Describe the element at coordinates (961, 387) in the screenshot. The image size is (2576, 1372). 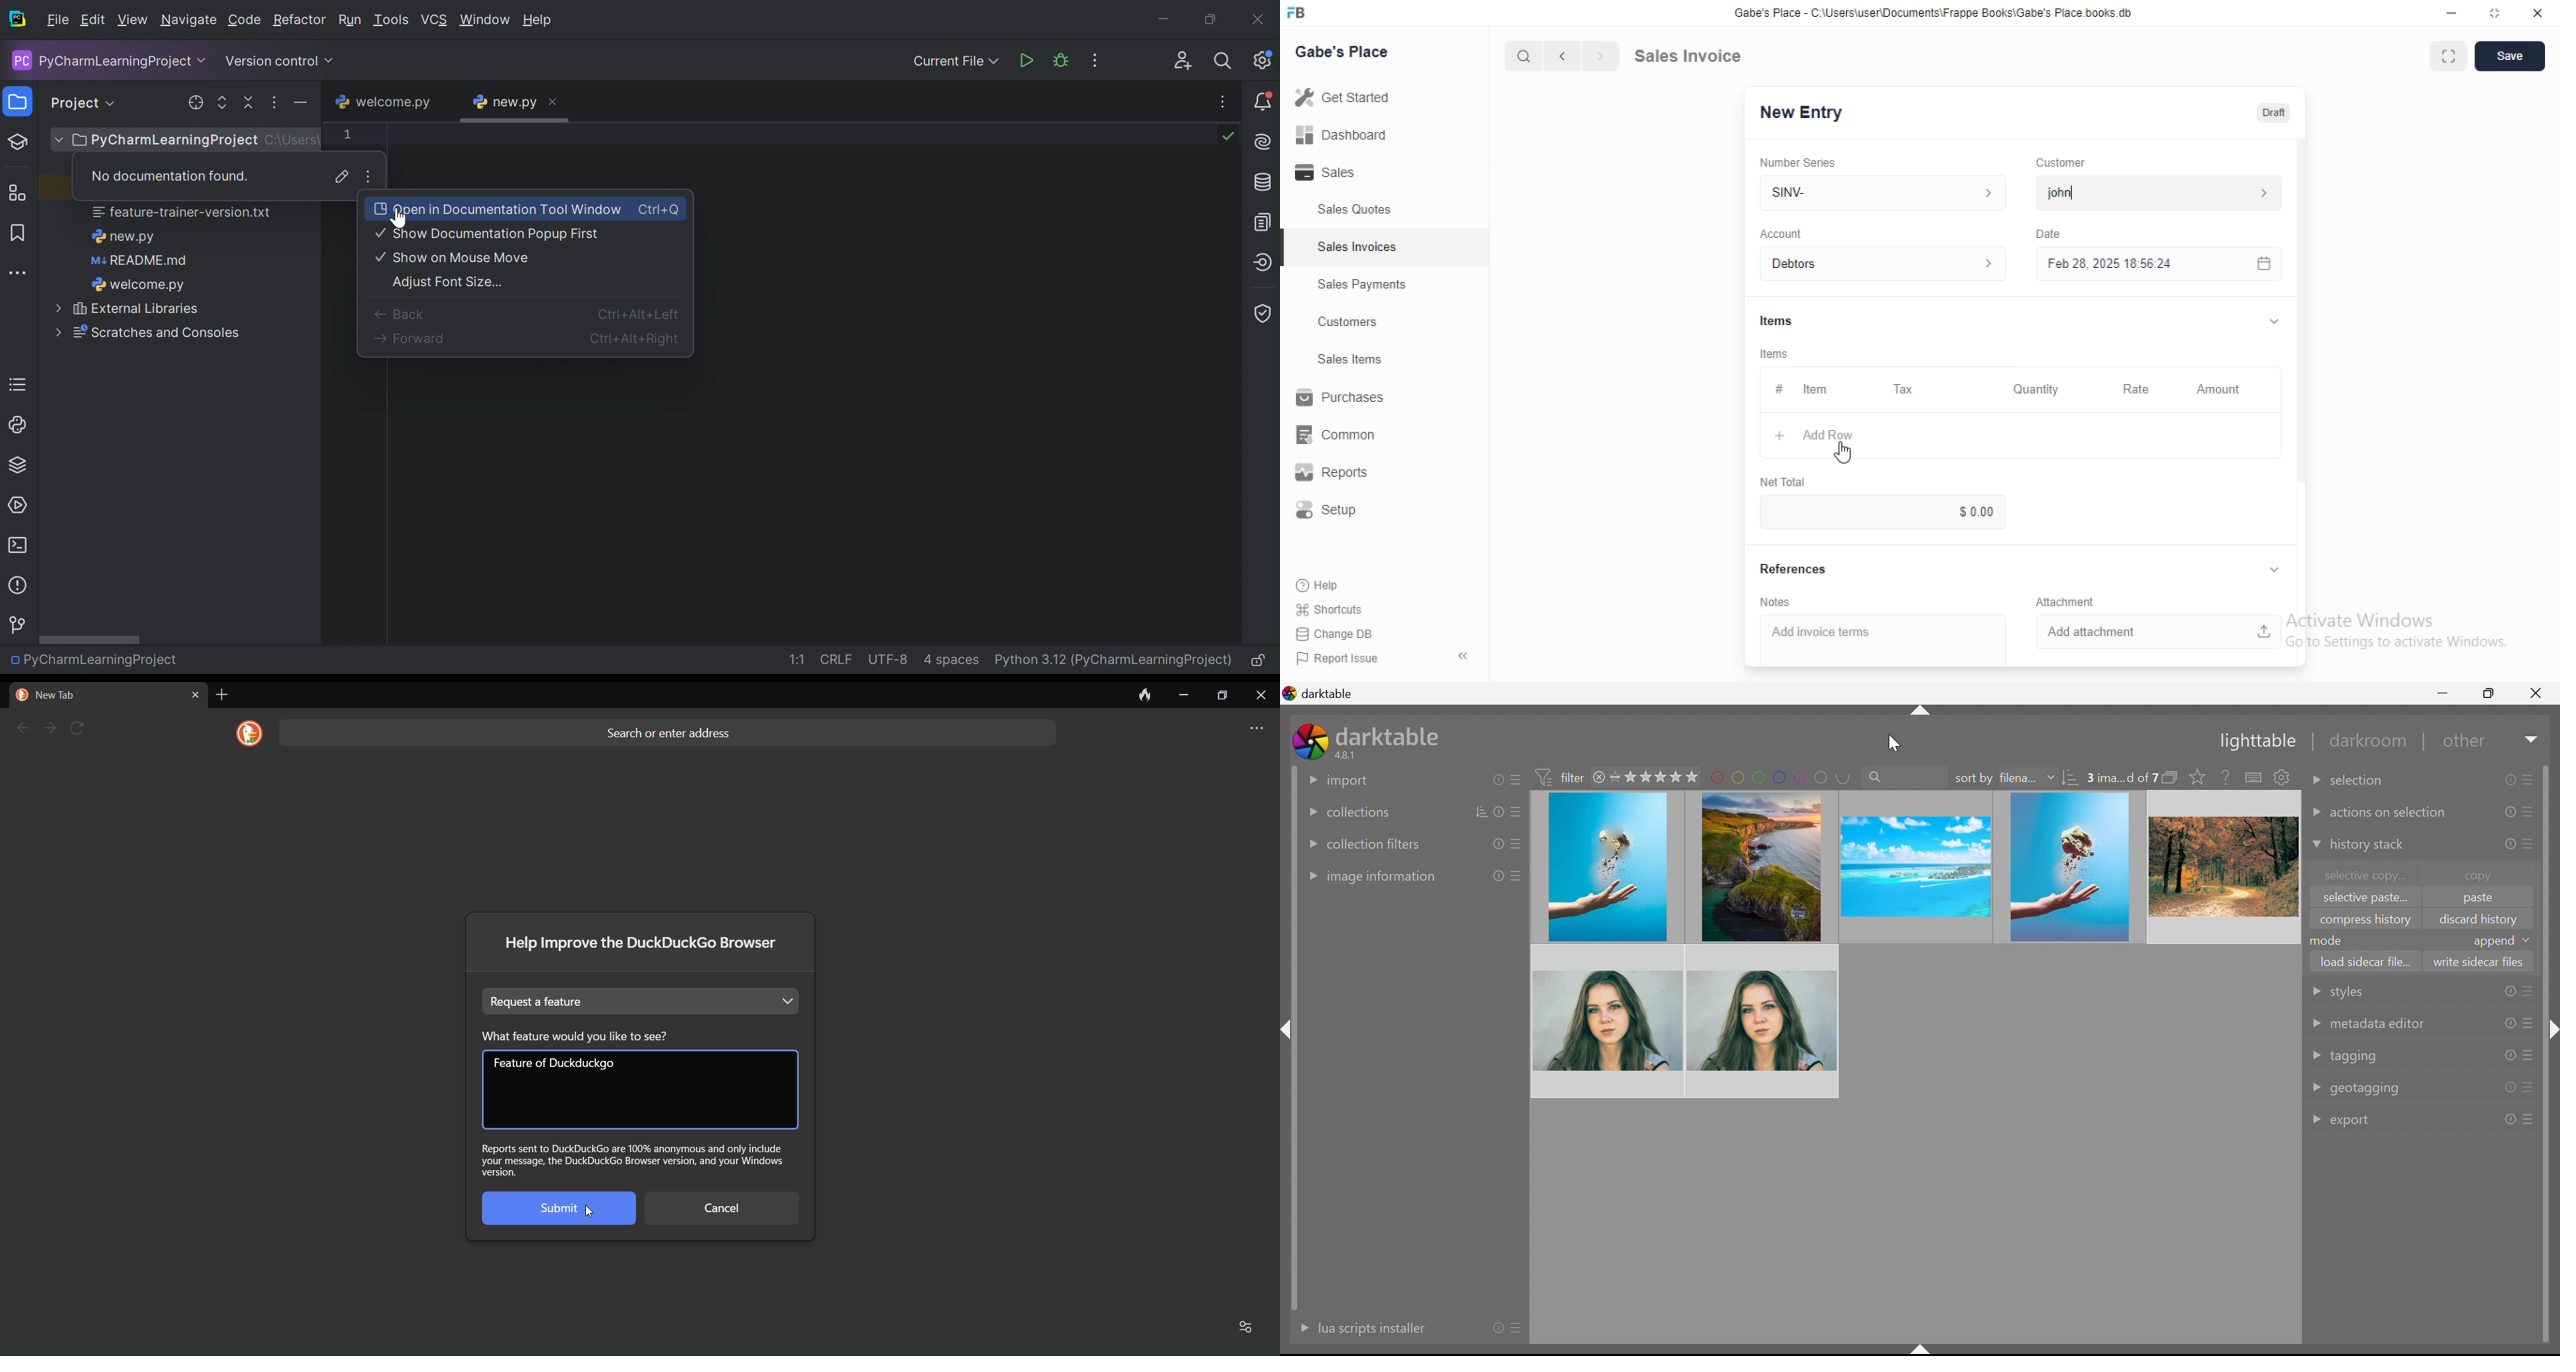
I see `work space` at that location.